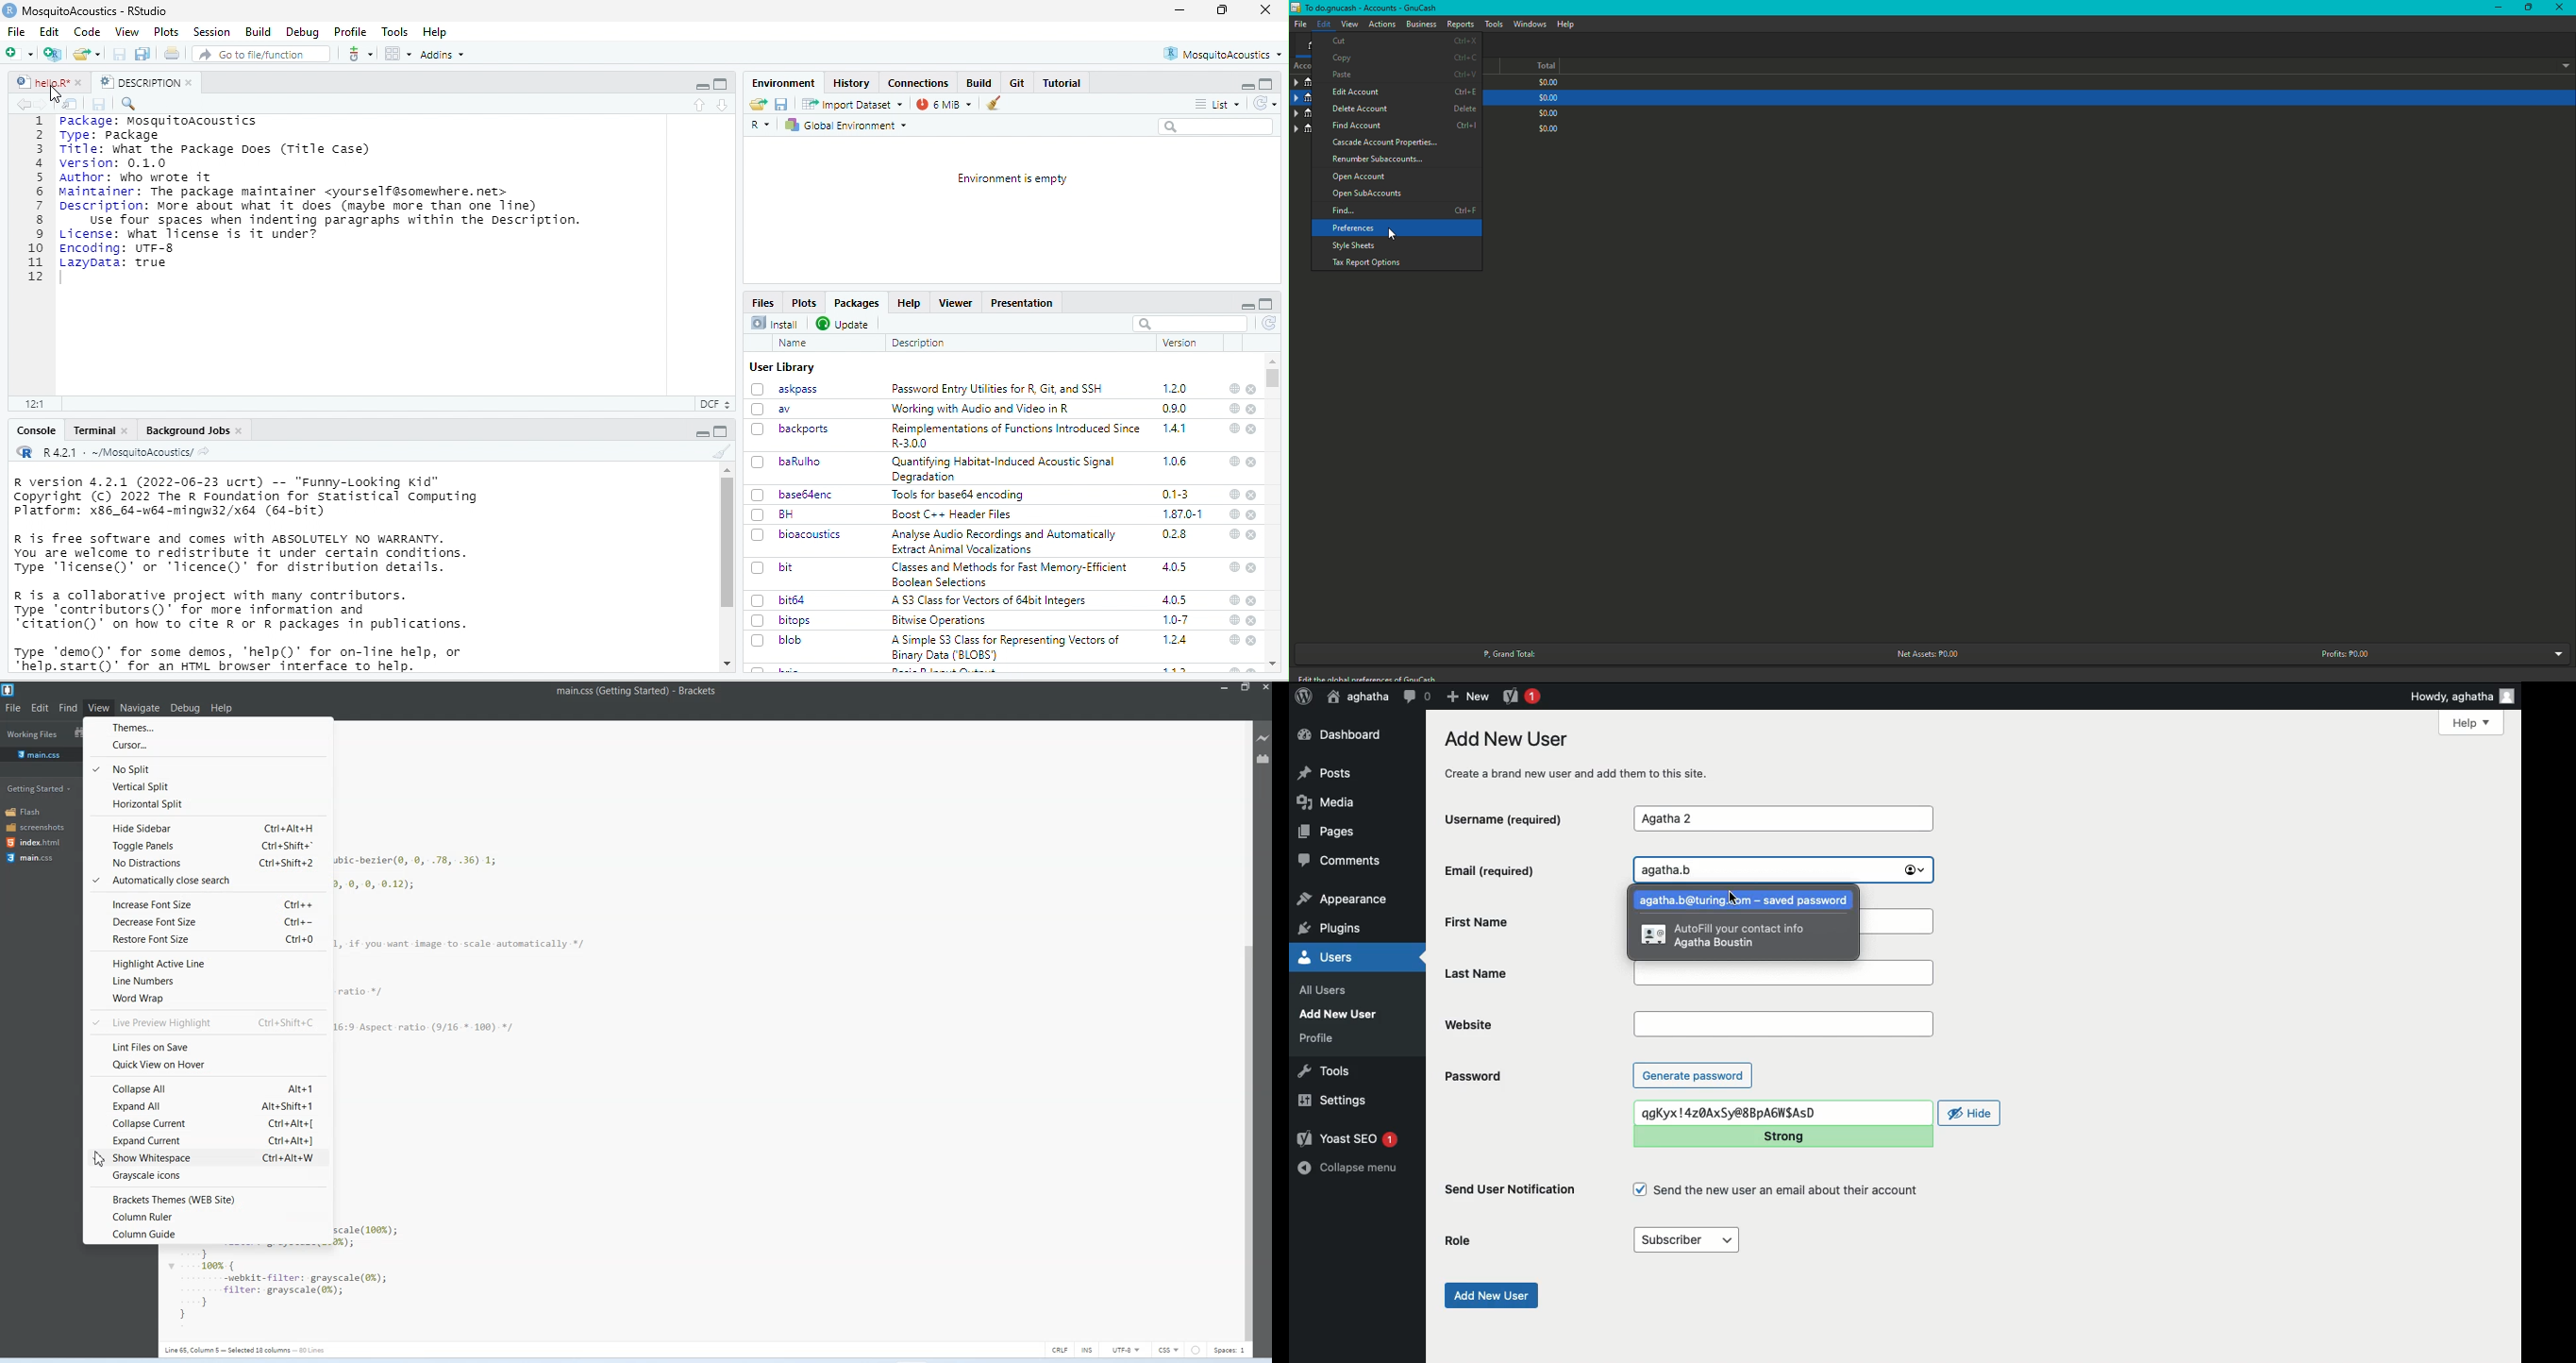 The width and height of the screenshot is (2576, 1372). Describe the element at coordinates (785, 461) in the screenshot. I see `baRulho` at that location.